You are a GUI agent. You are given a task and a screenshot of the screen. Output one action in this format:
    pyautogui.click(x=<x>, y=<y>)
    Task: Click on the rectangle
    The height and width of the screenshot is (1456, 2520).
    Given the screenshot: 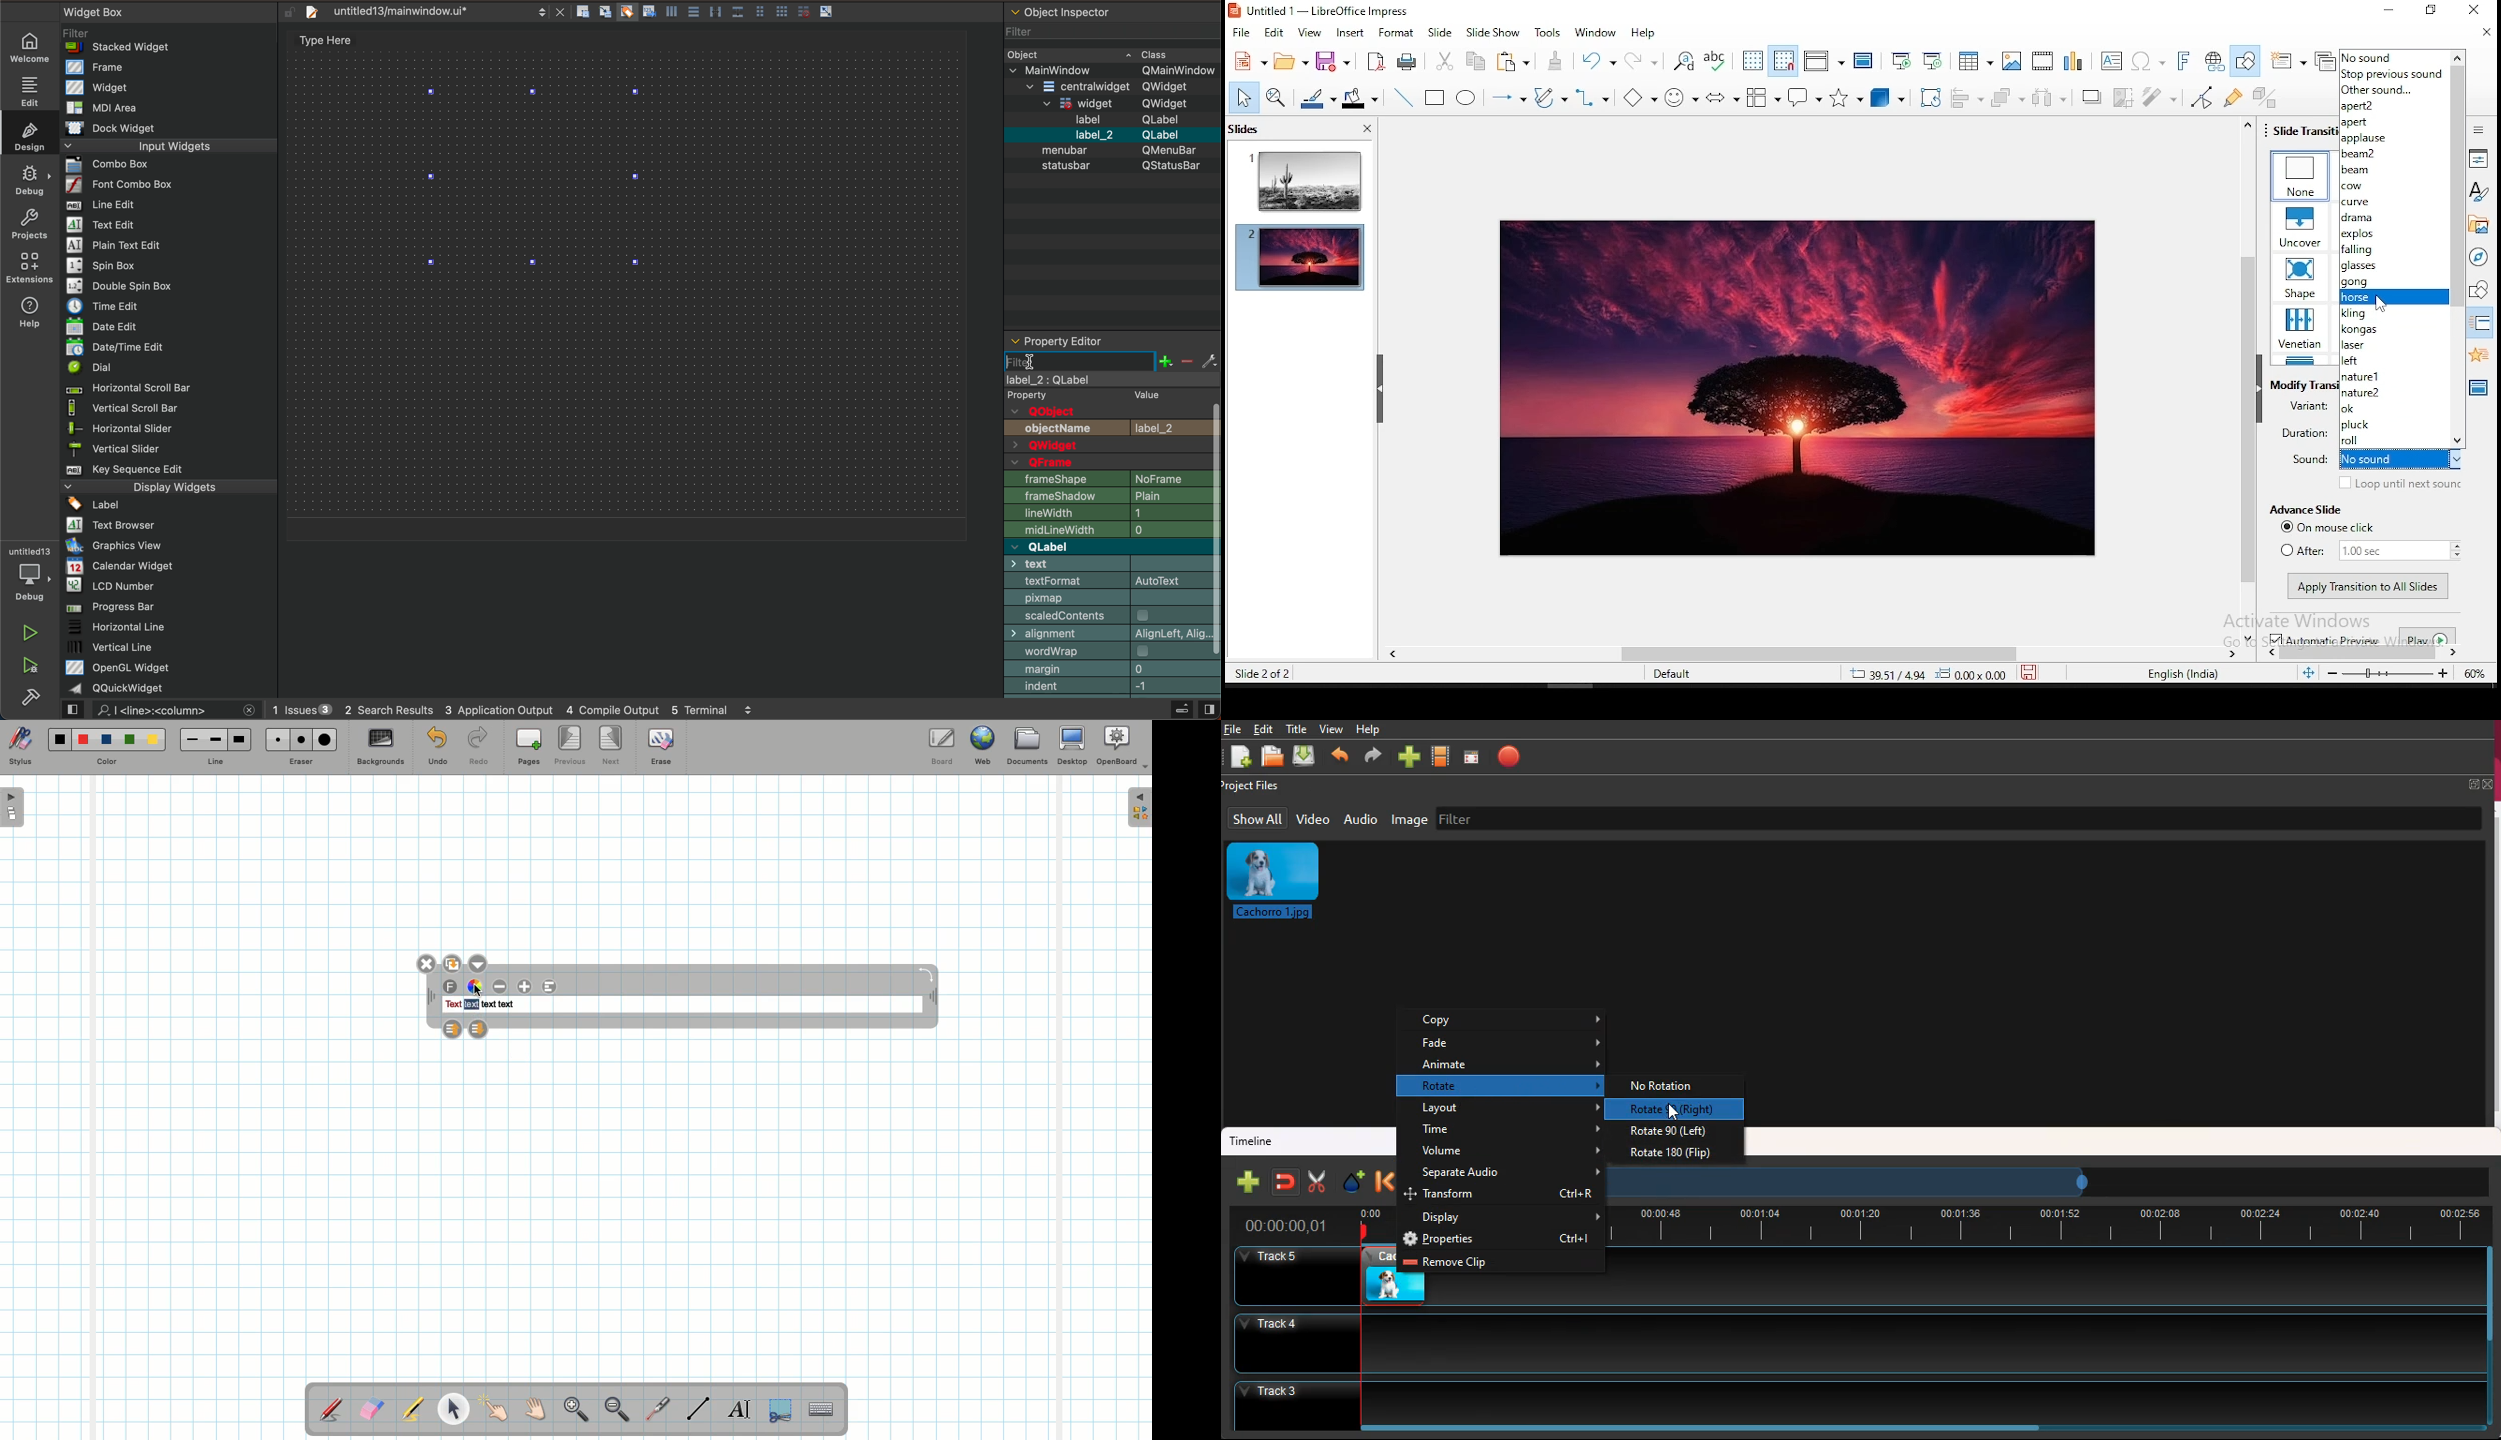 What is the action you would take?
    pyautogui.click(x=1437, y=98)
    